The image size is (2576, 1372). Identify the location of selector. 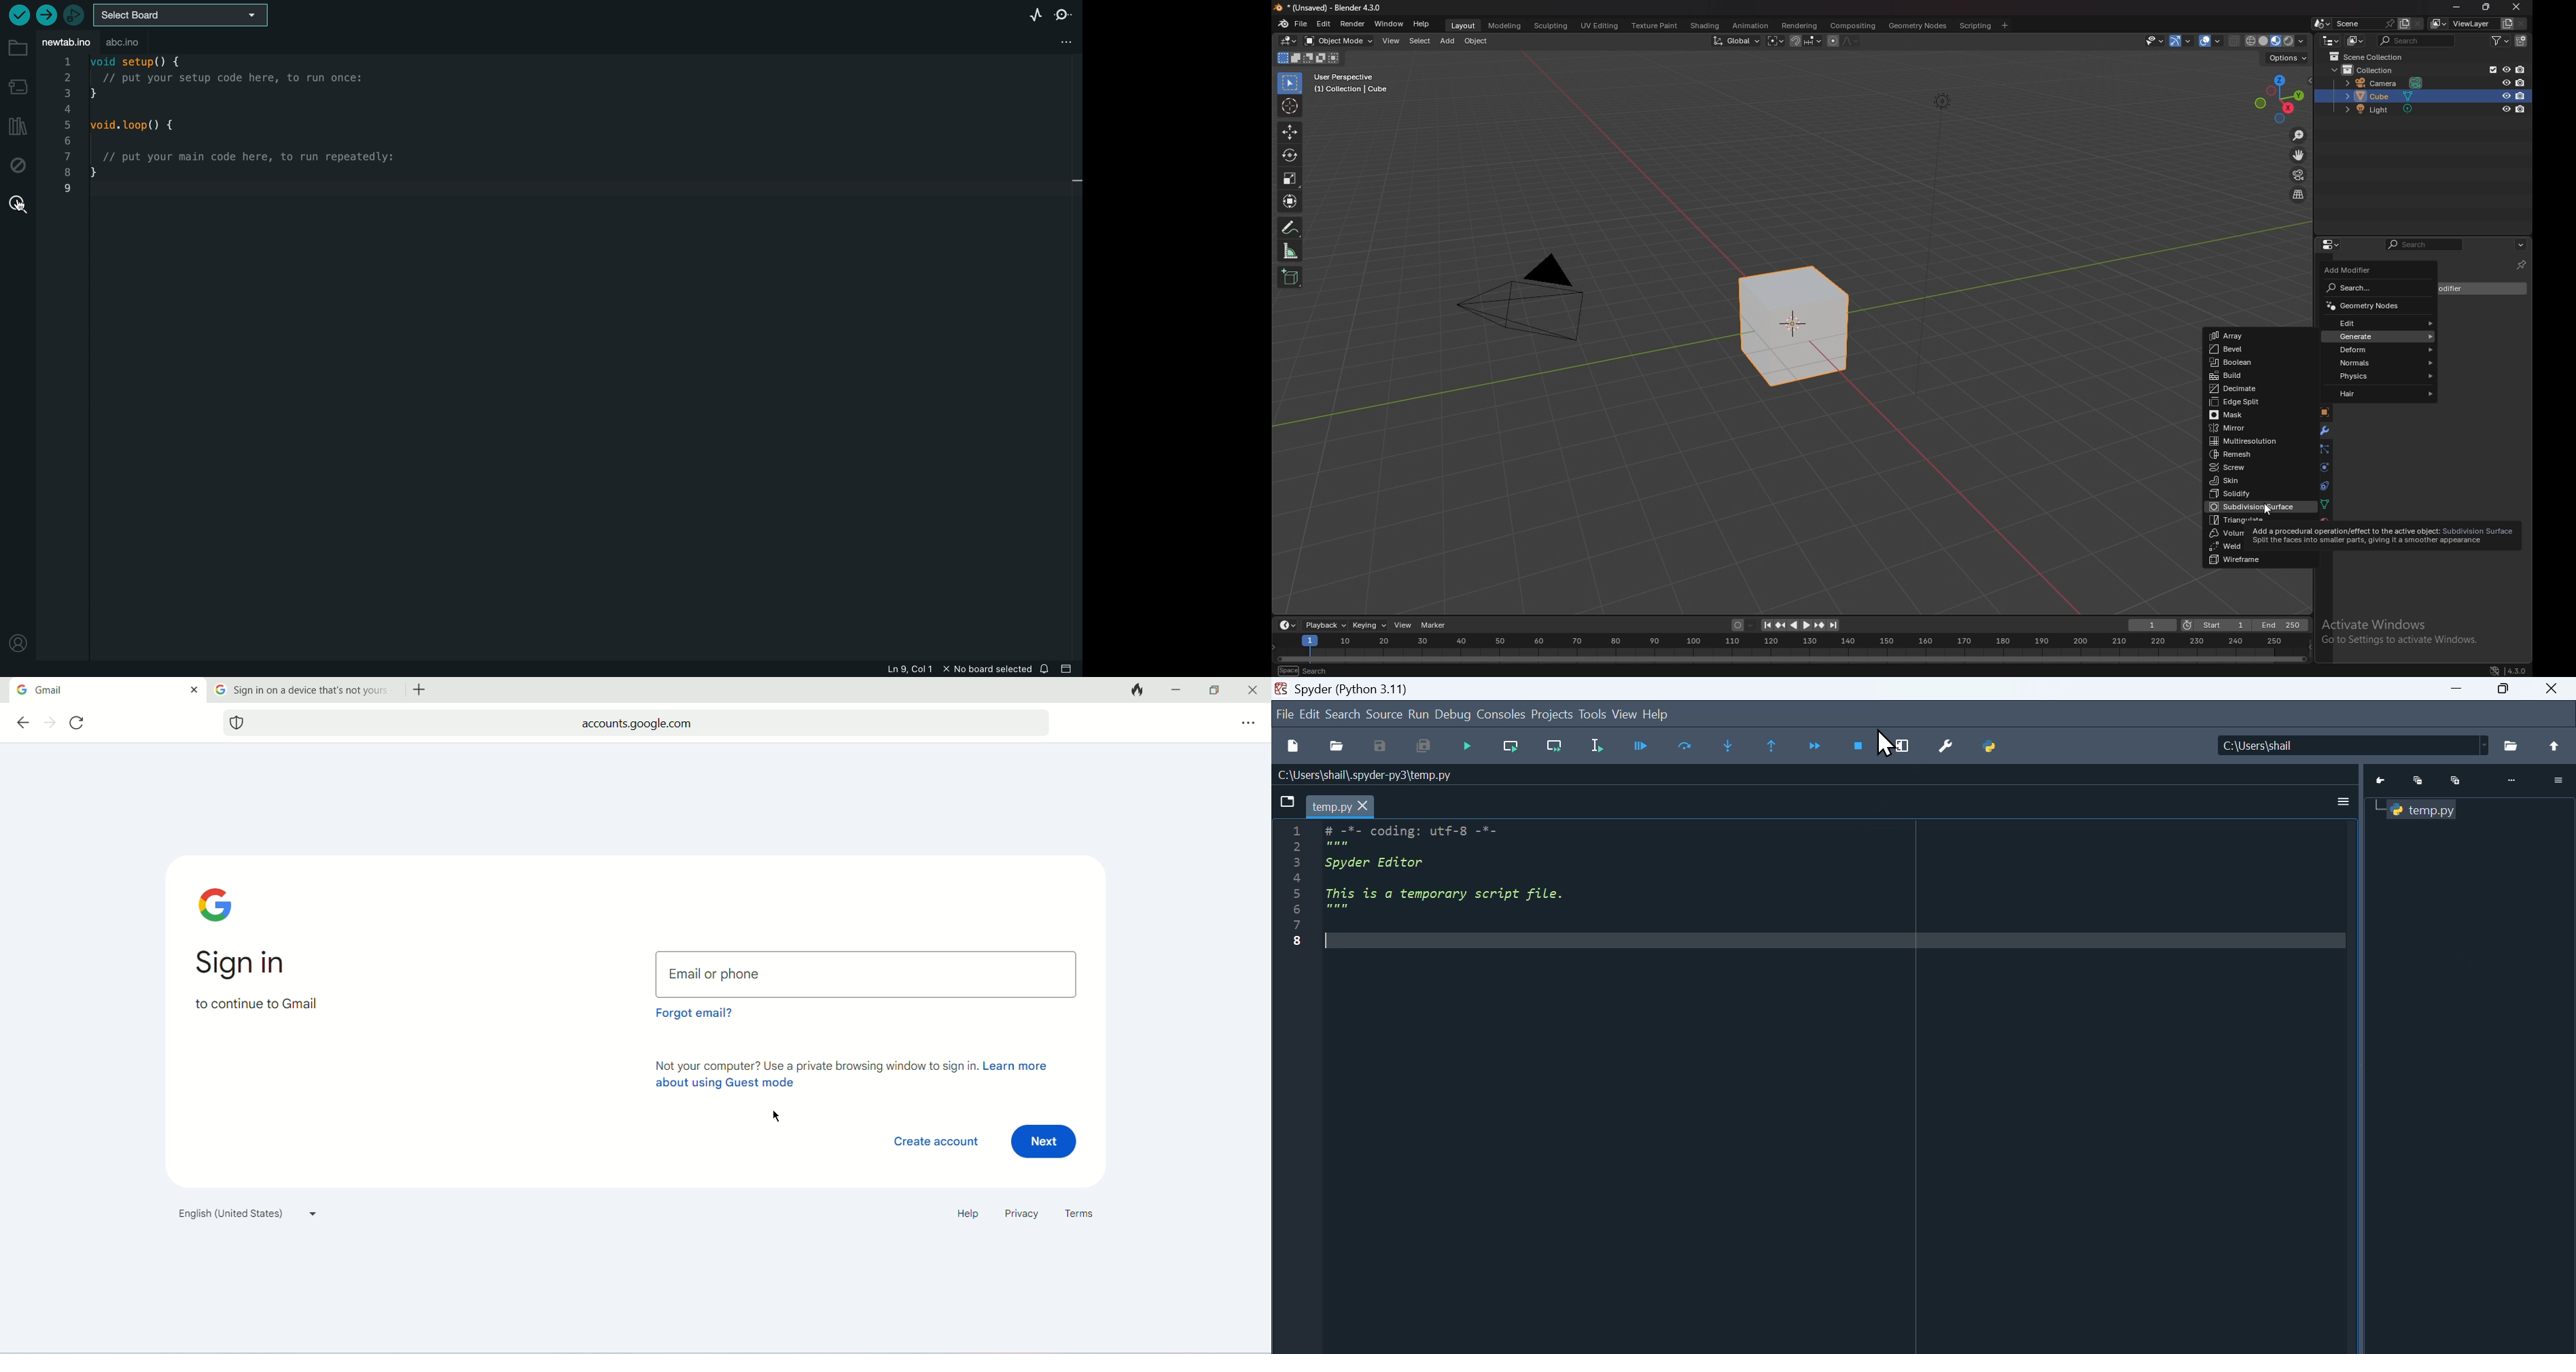
(1290, 83).